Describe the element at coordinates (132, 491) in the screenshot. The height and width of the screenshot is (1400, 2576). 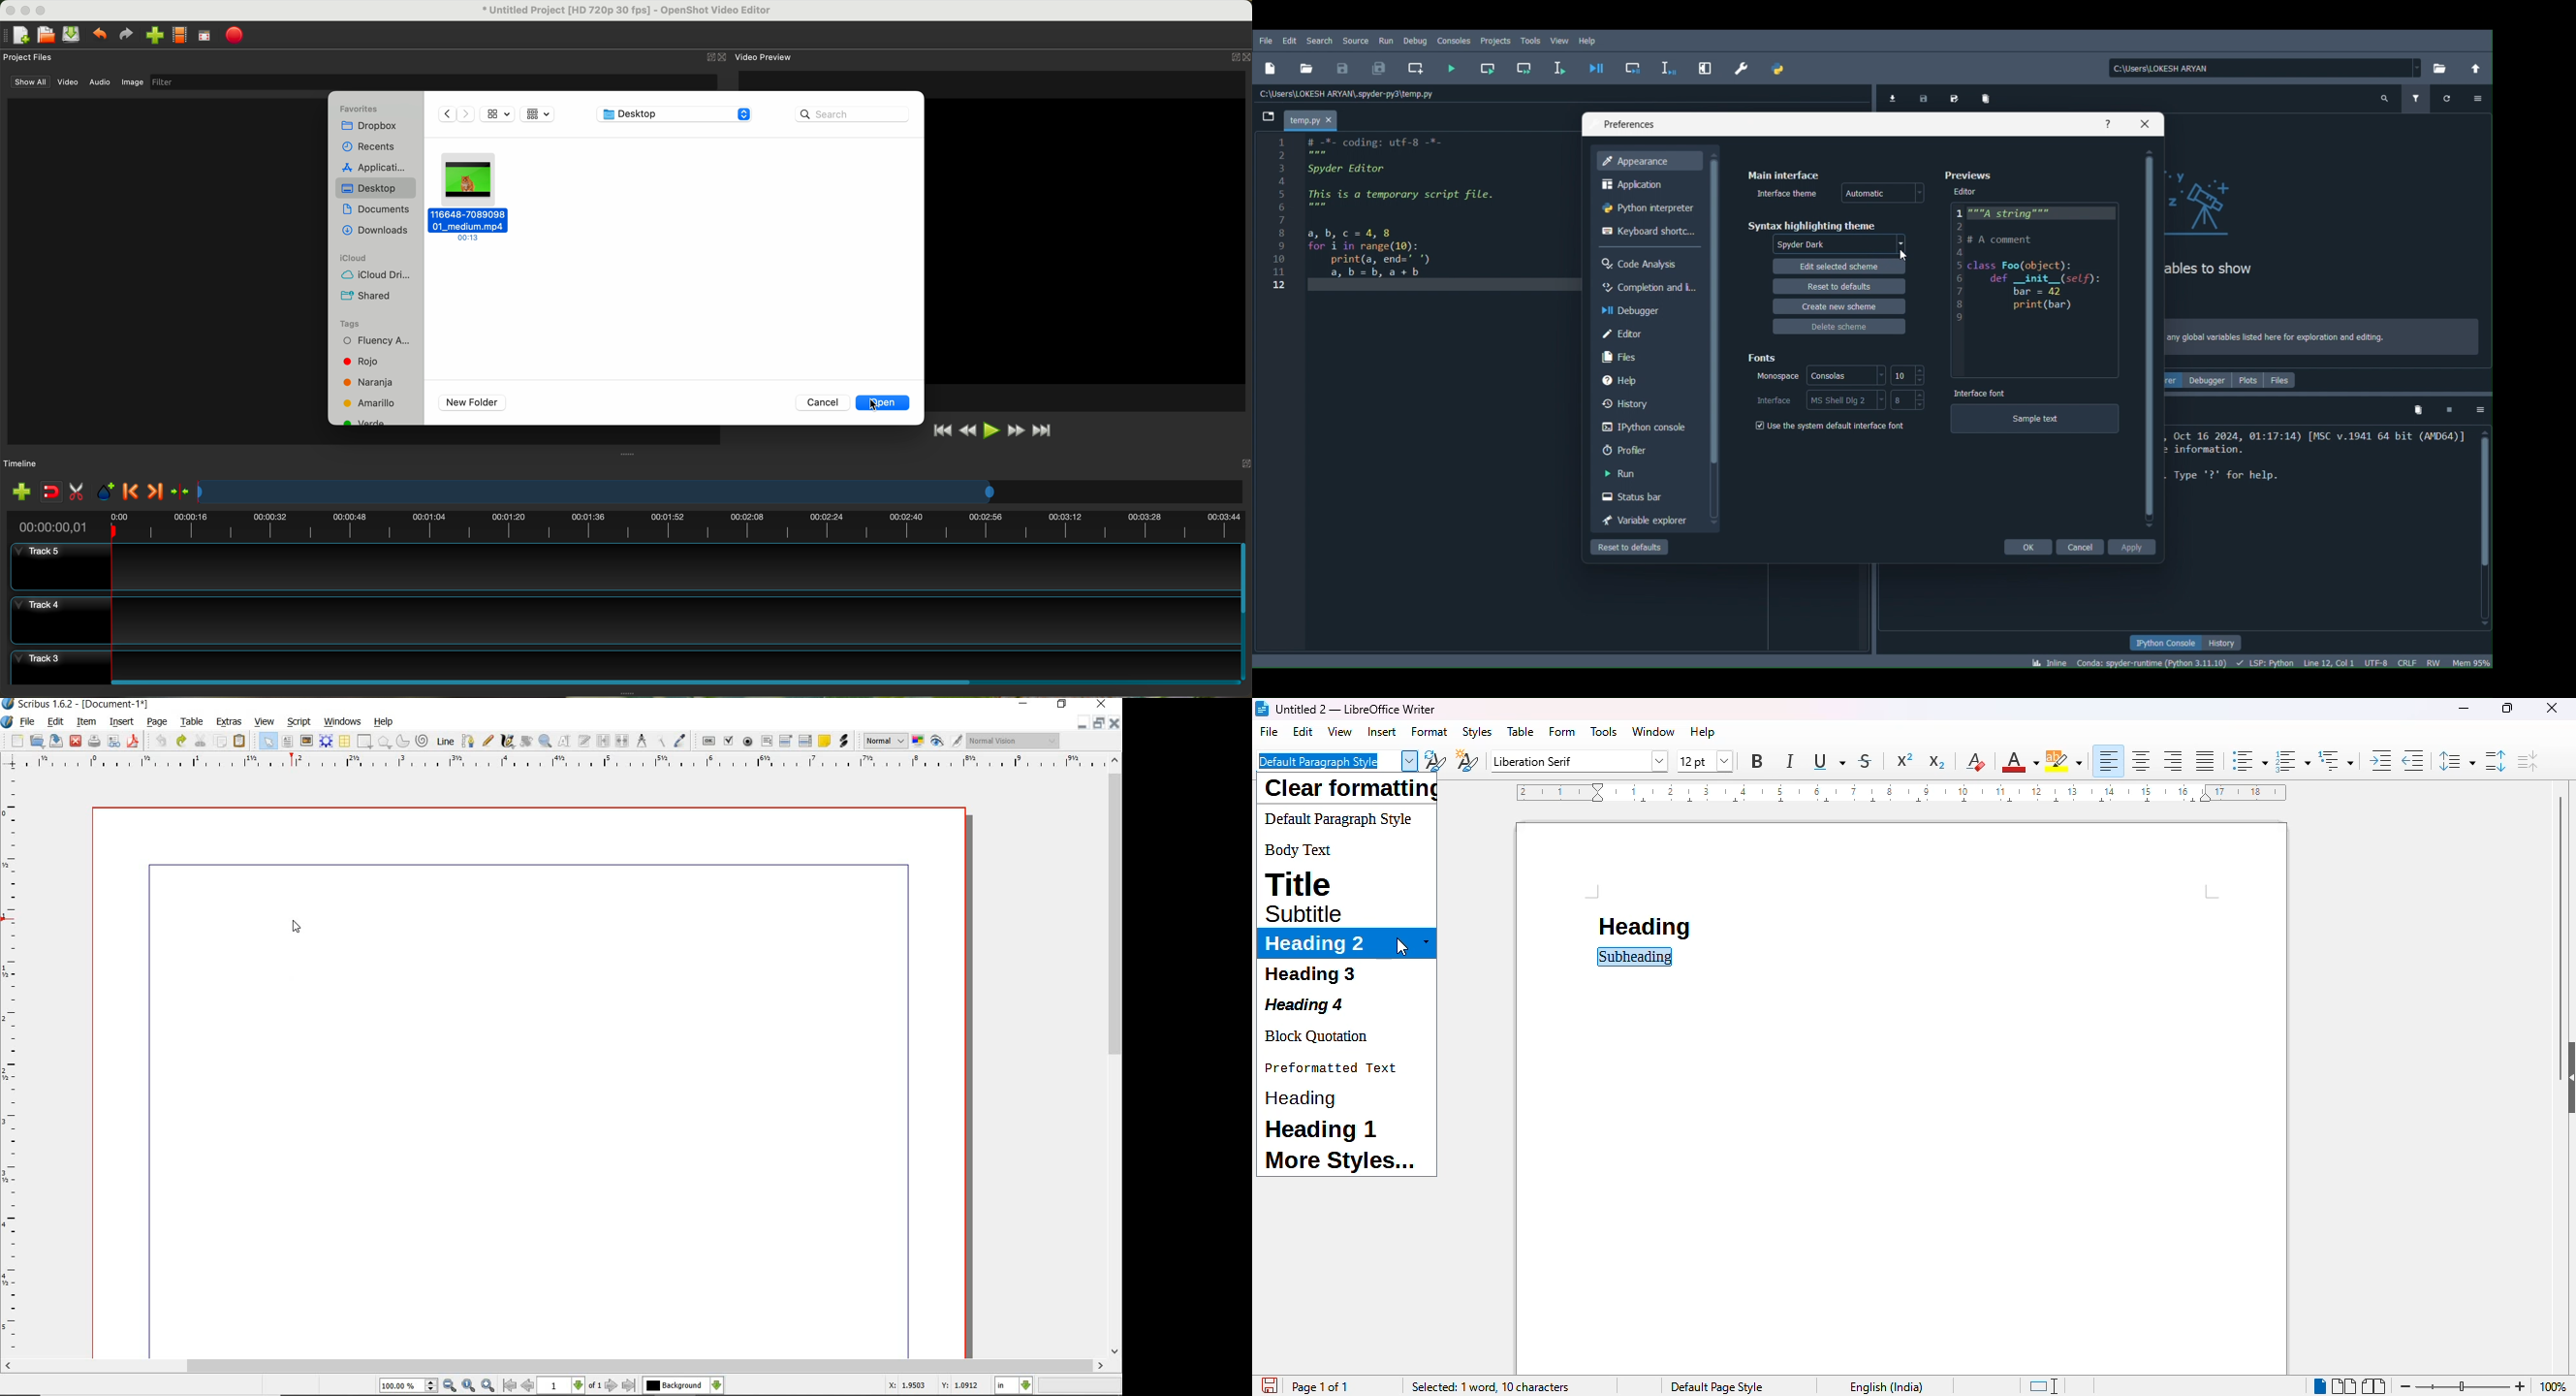
I see `previous marker` at that location.